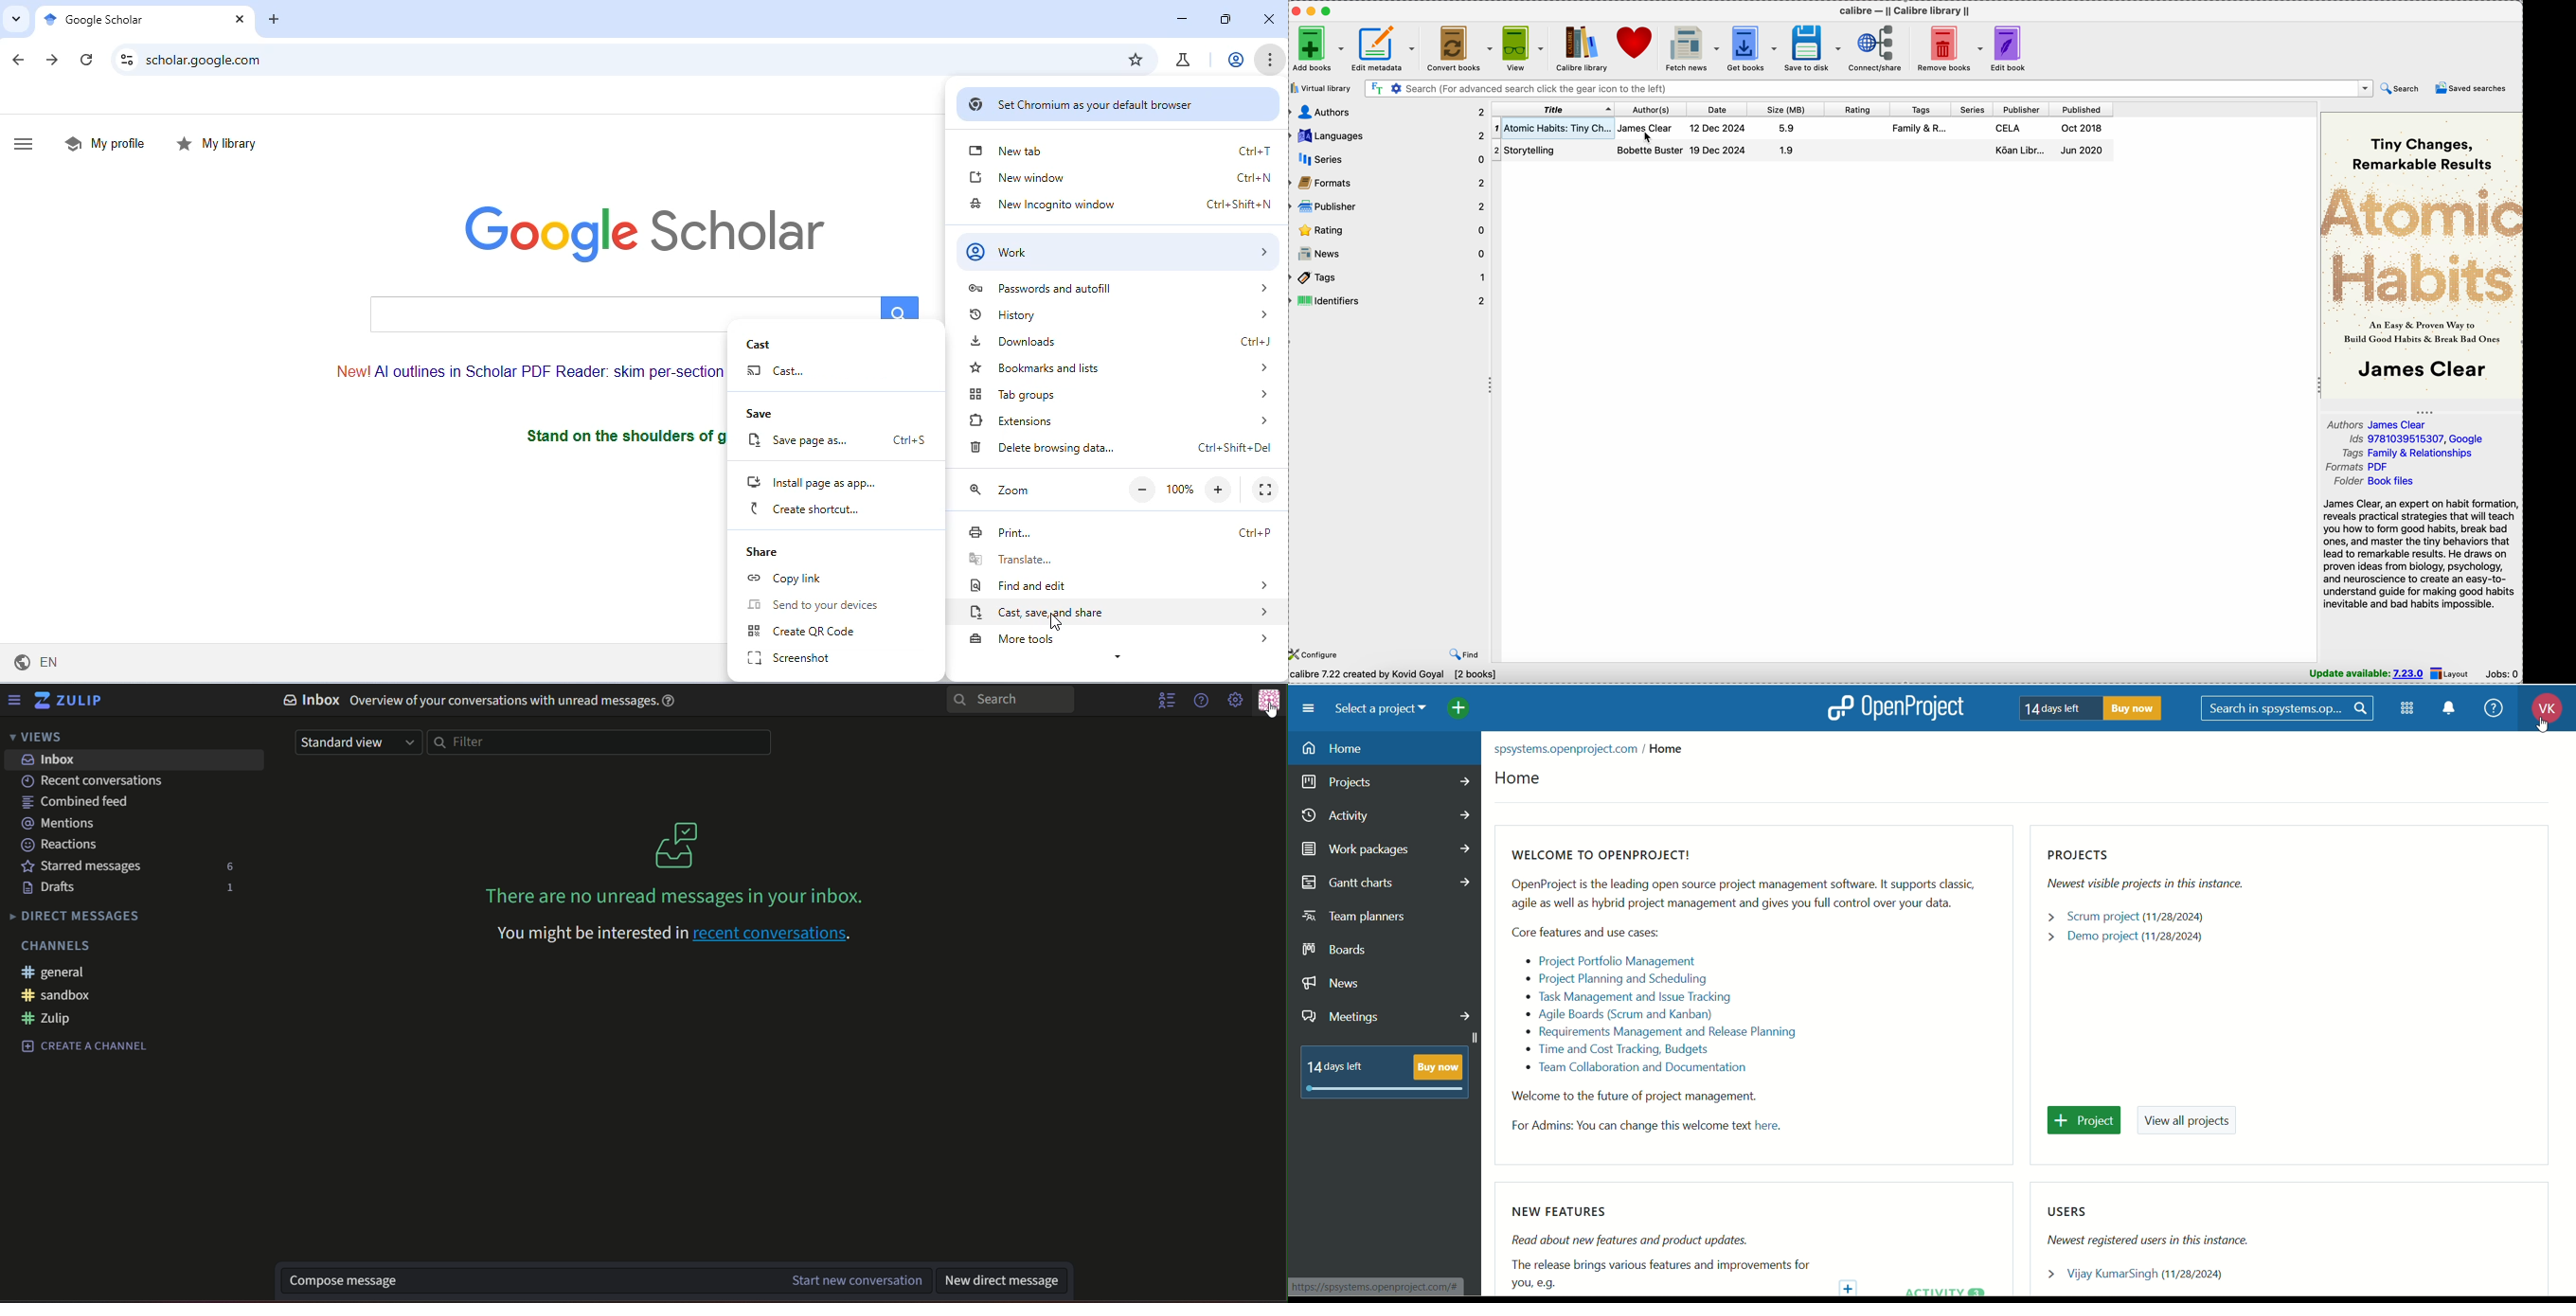  I want to click on new incognito window, so click(1120, 204).